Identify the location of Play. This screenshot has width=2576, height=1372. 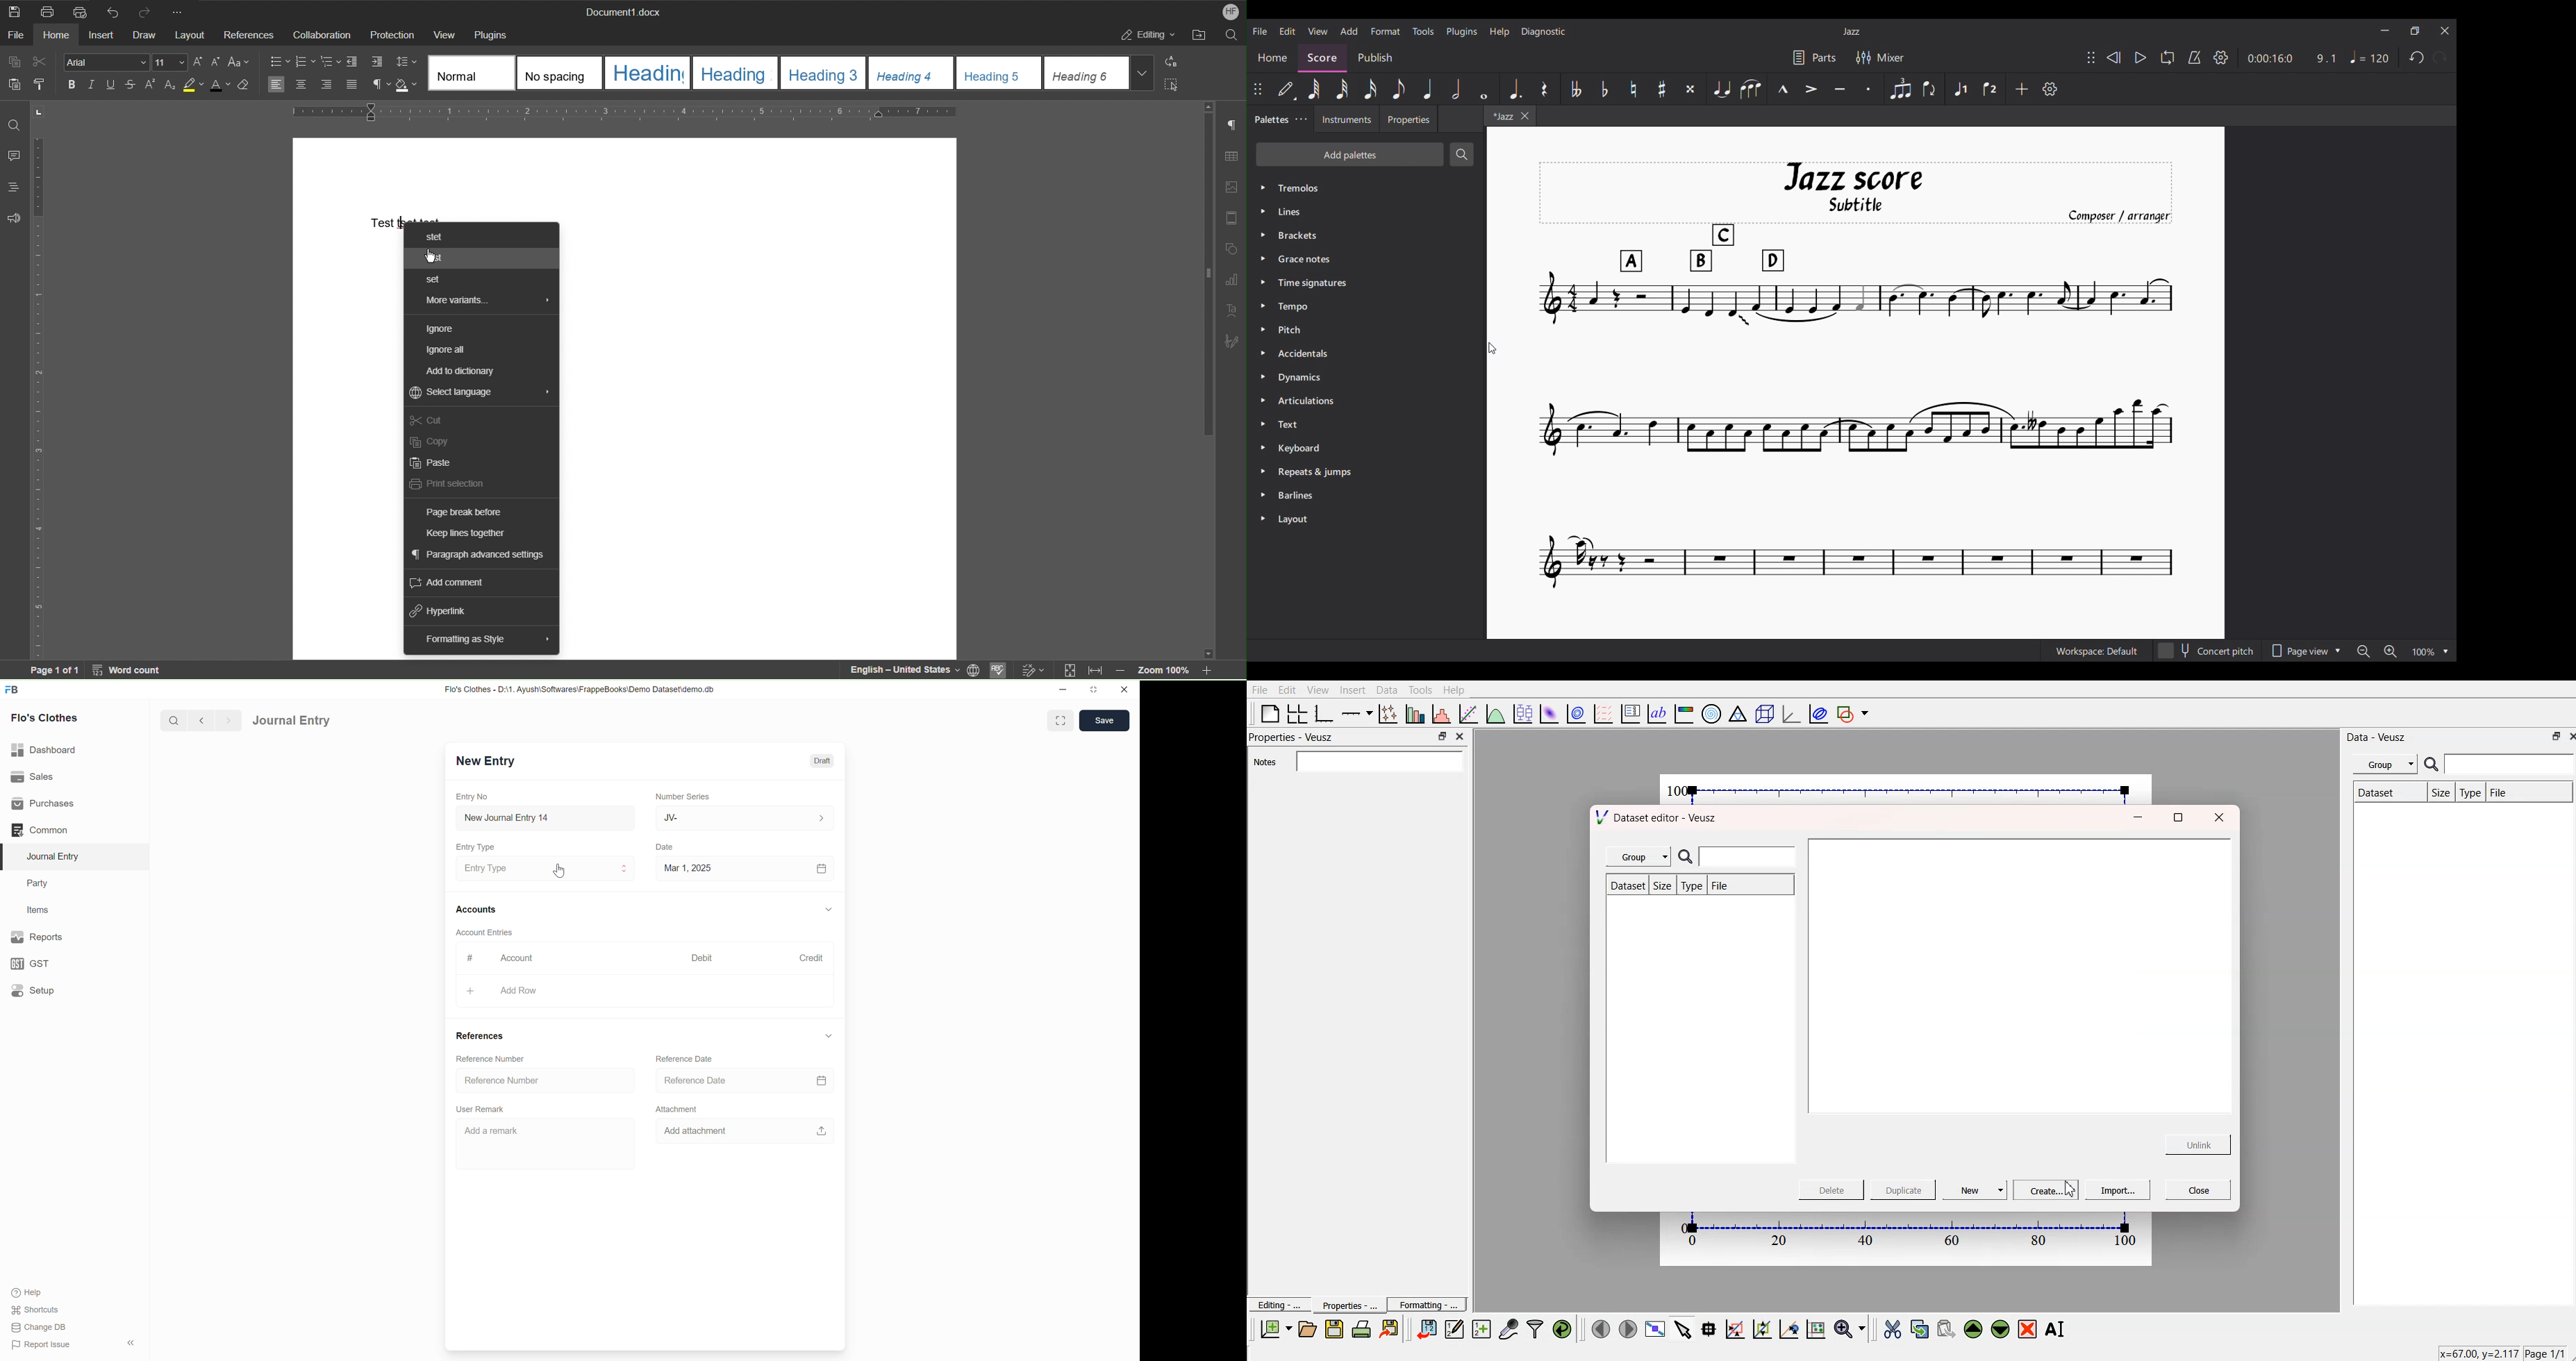
(2141, 58).